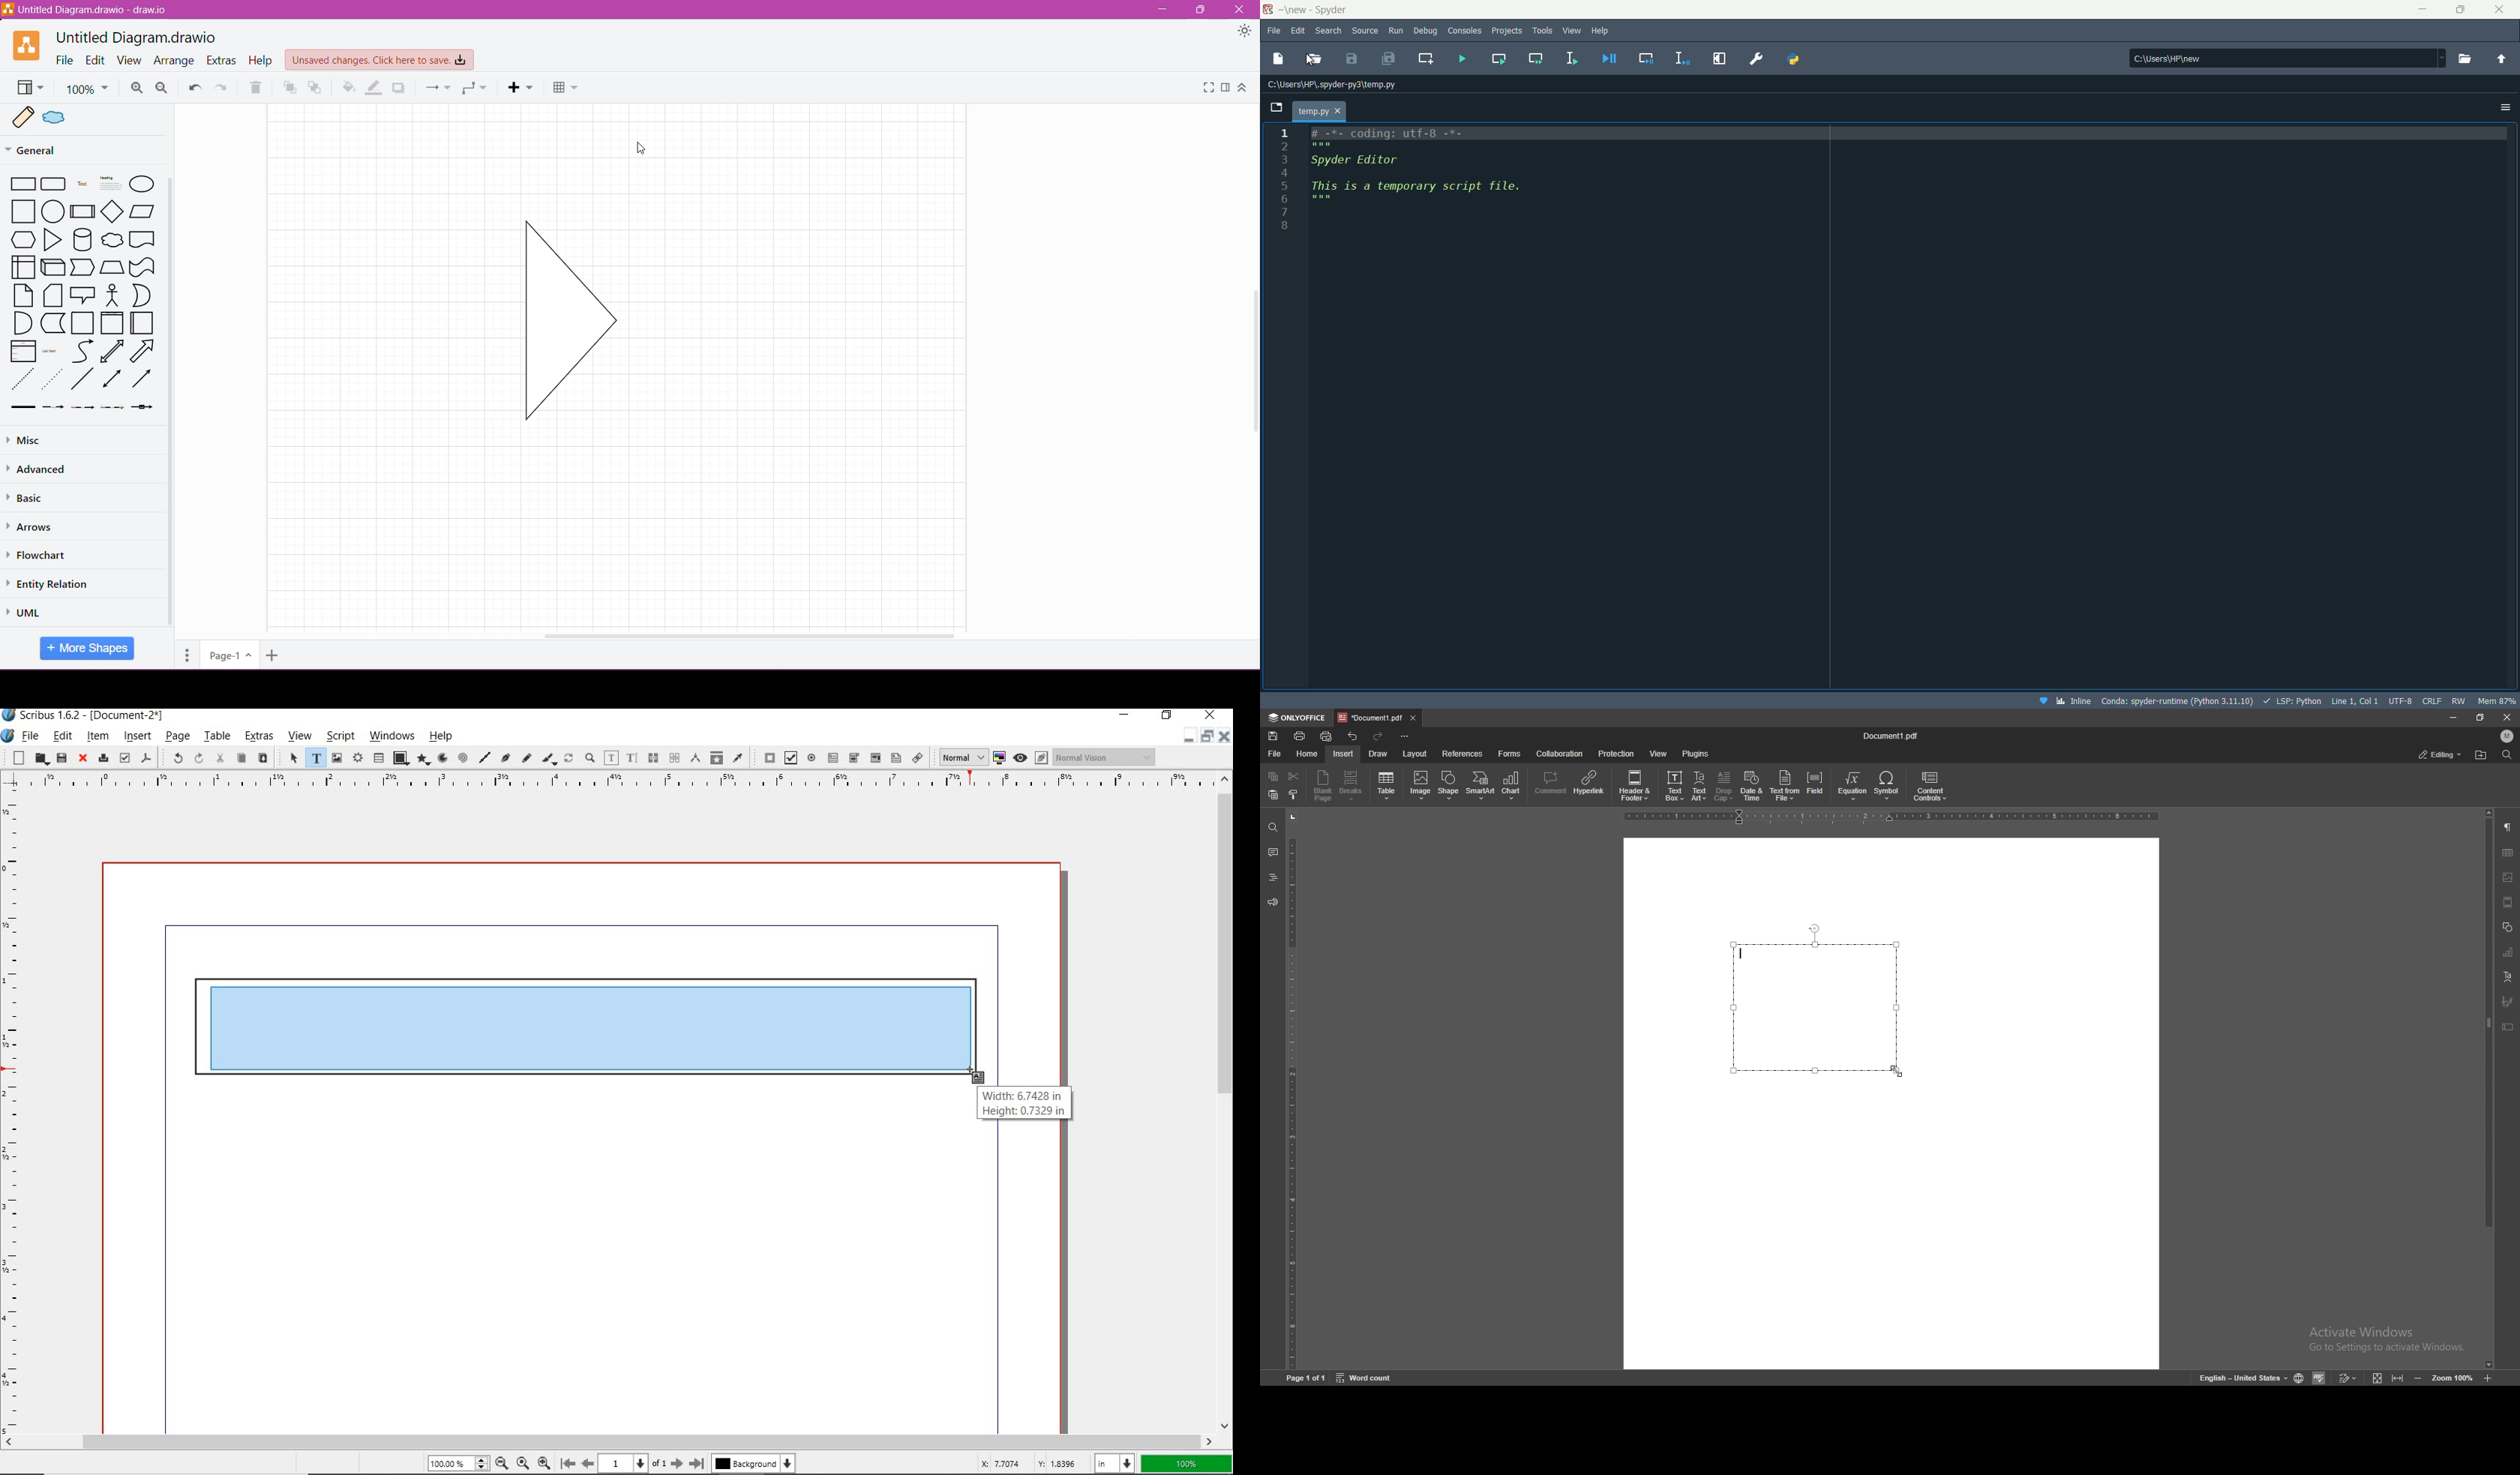  Describe the element at coordinates (347, 88) in the screenshot. I see `Fill Color` at that location.